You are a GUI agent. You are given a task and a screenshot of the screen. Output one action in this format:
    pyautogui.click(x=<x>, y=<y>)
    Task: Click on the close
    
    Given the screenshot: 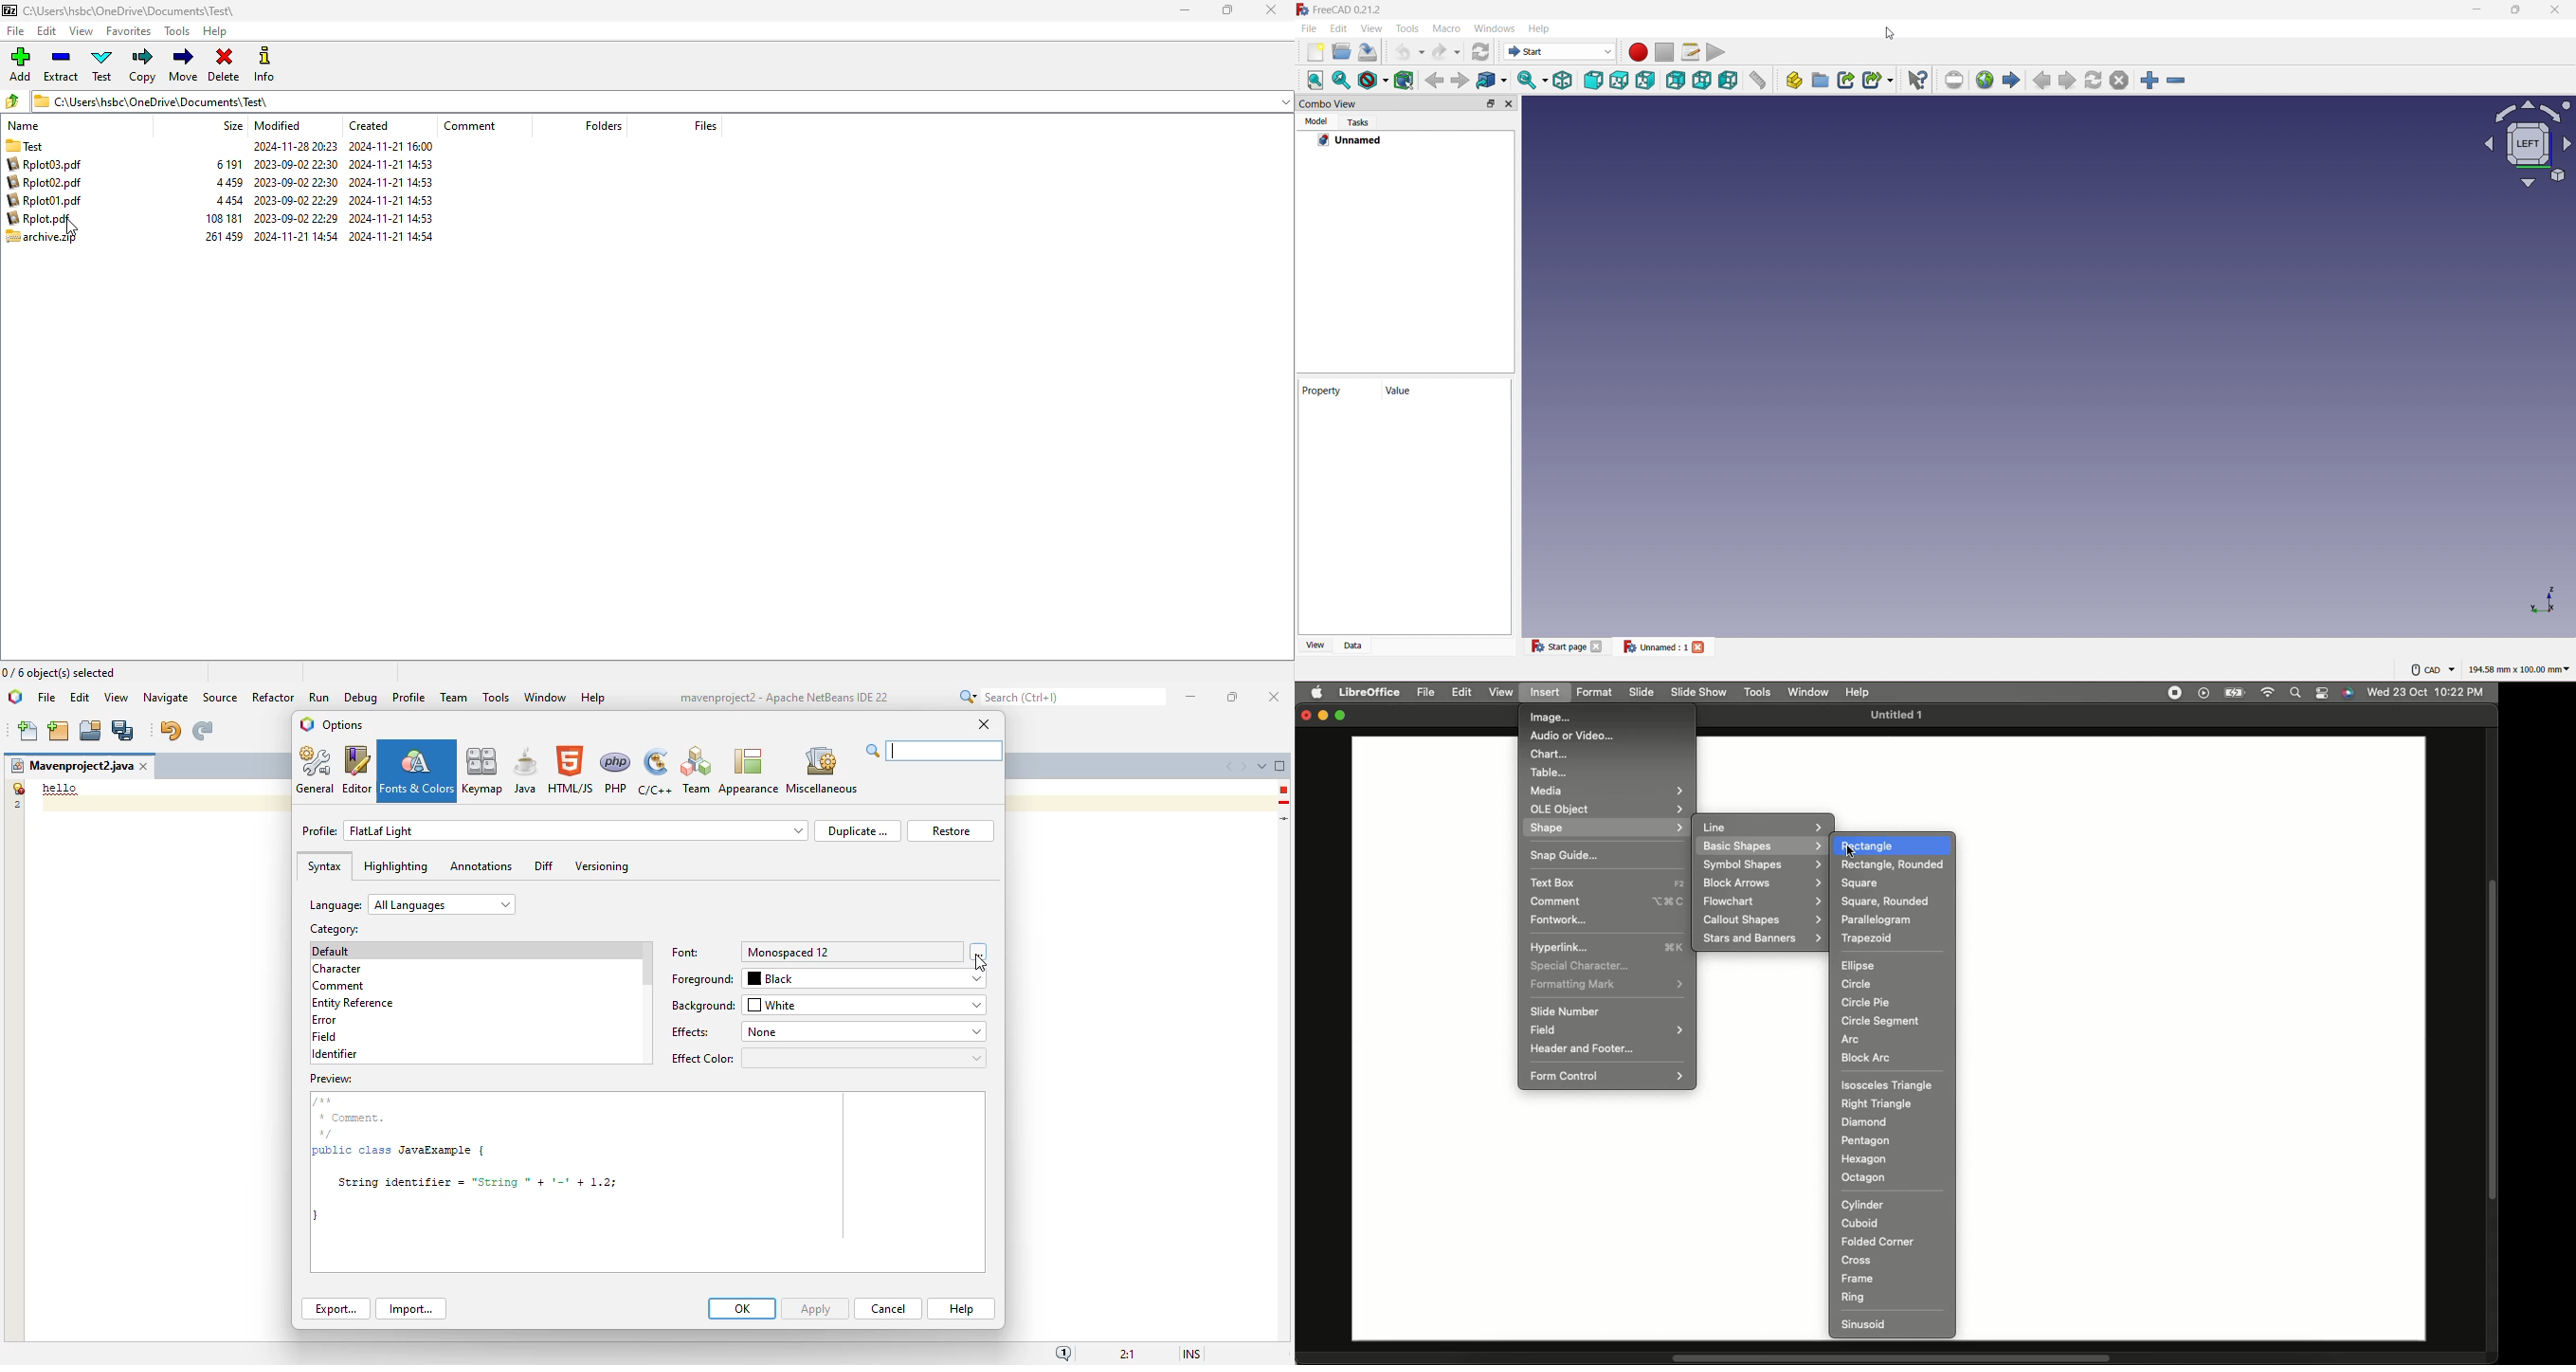 What is the action you would take?
    pyautogui.click(x=1273, y=10)
    